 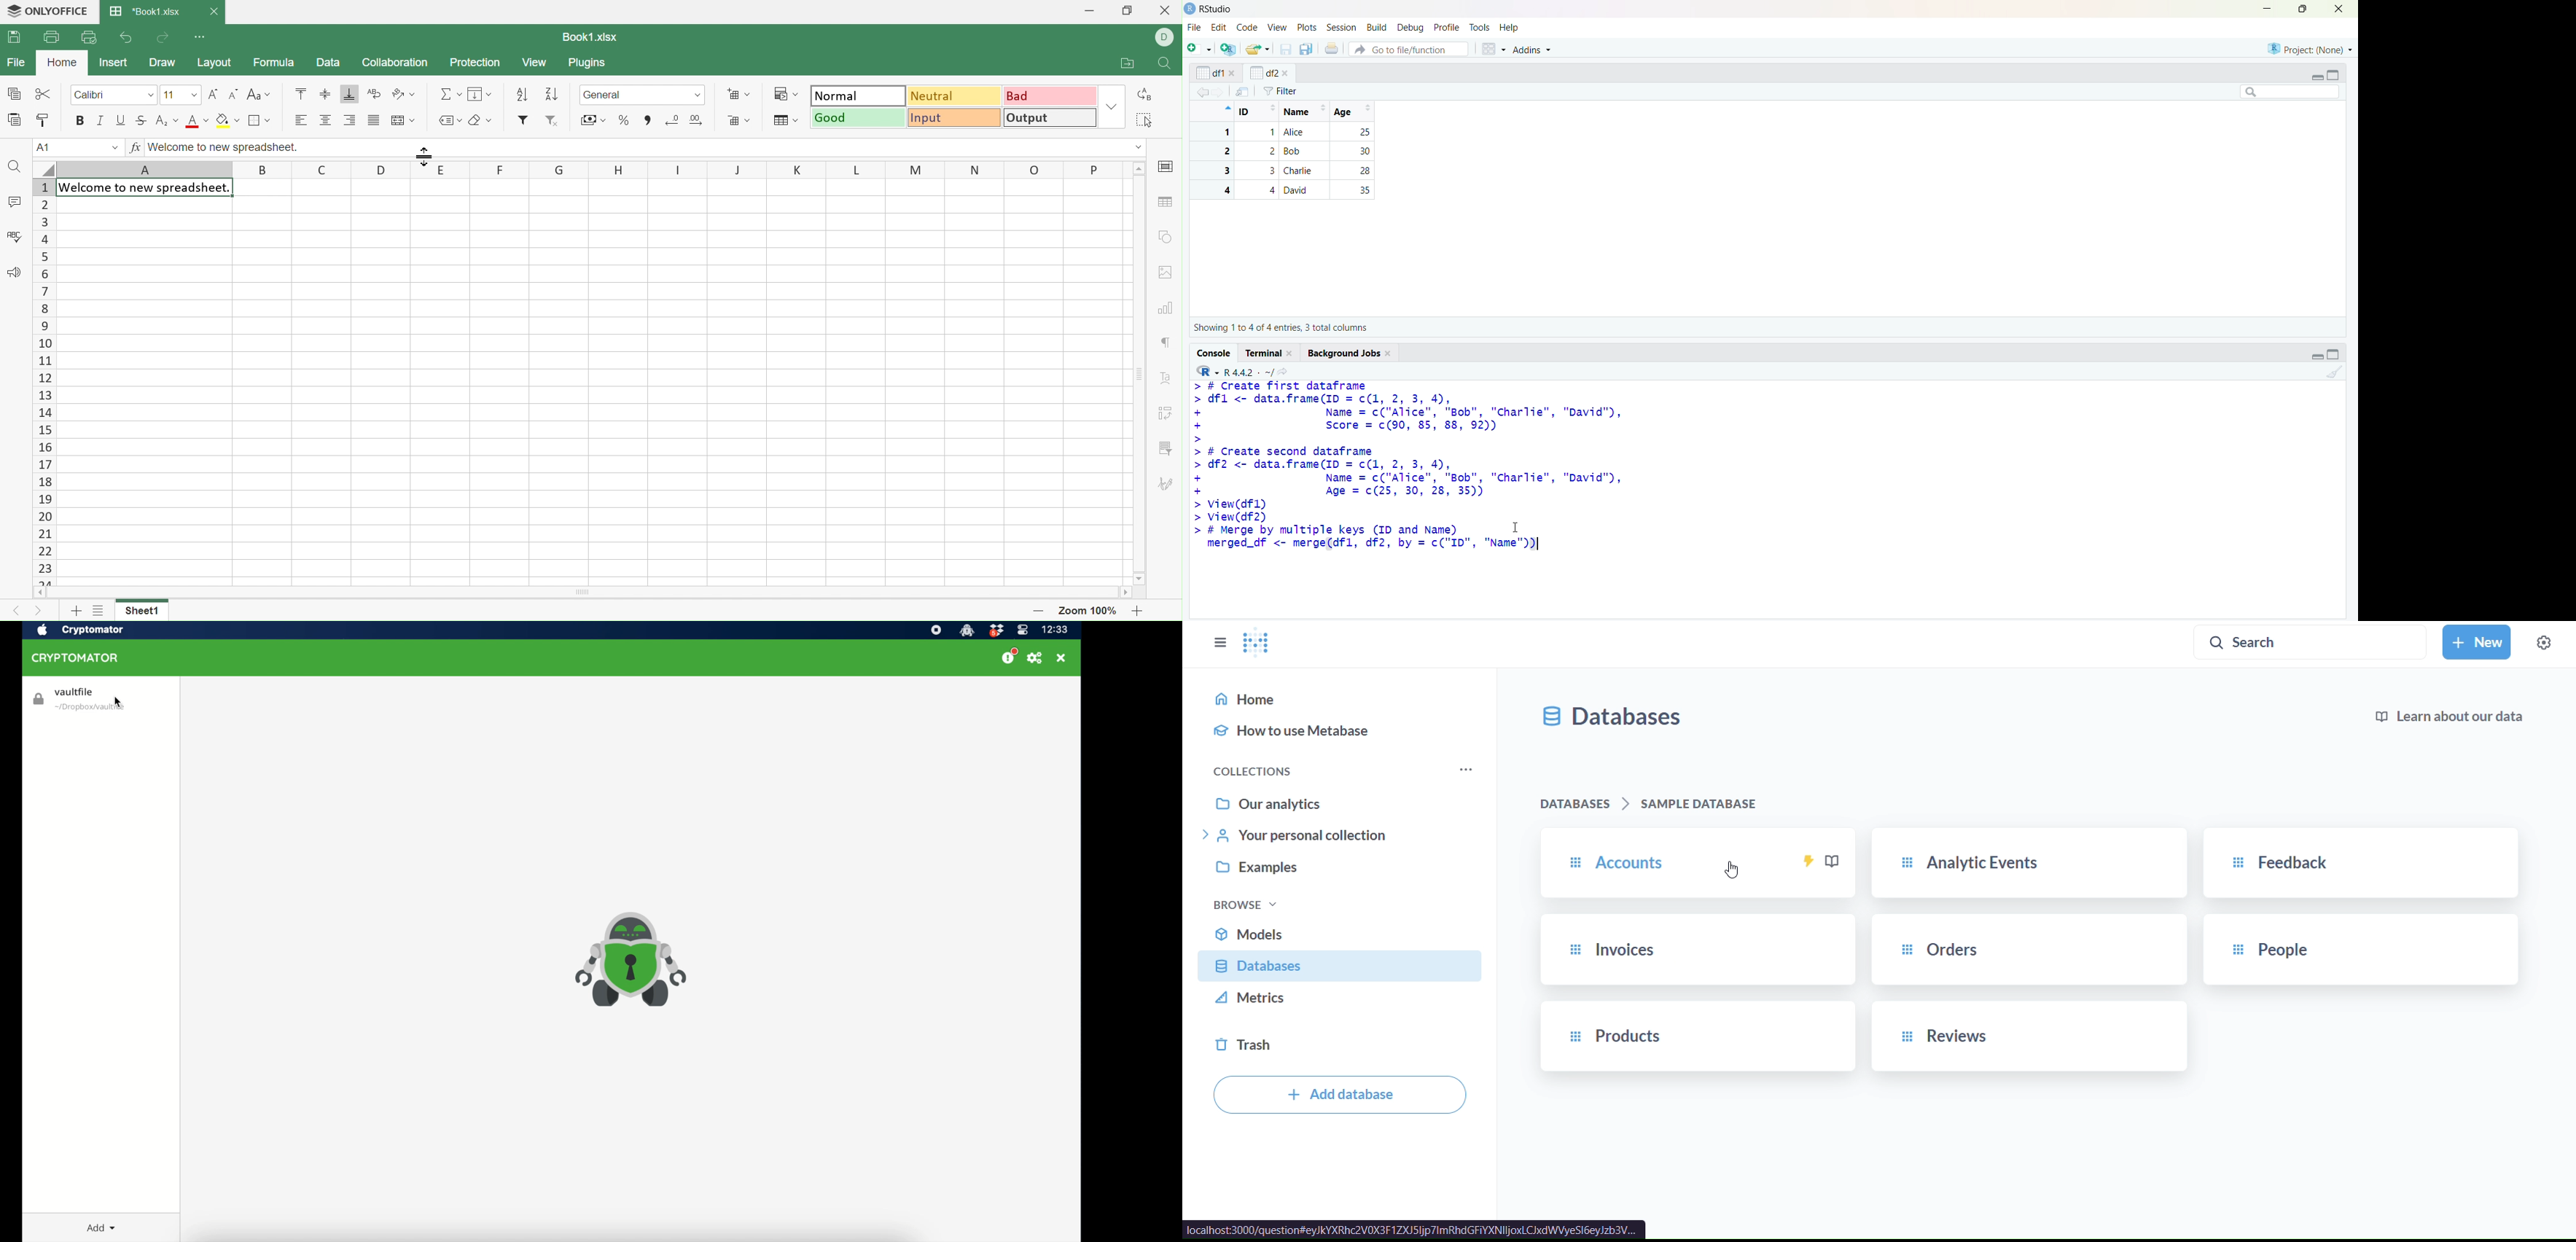 I want to click on close, so click(x=1390, y=354).